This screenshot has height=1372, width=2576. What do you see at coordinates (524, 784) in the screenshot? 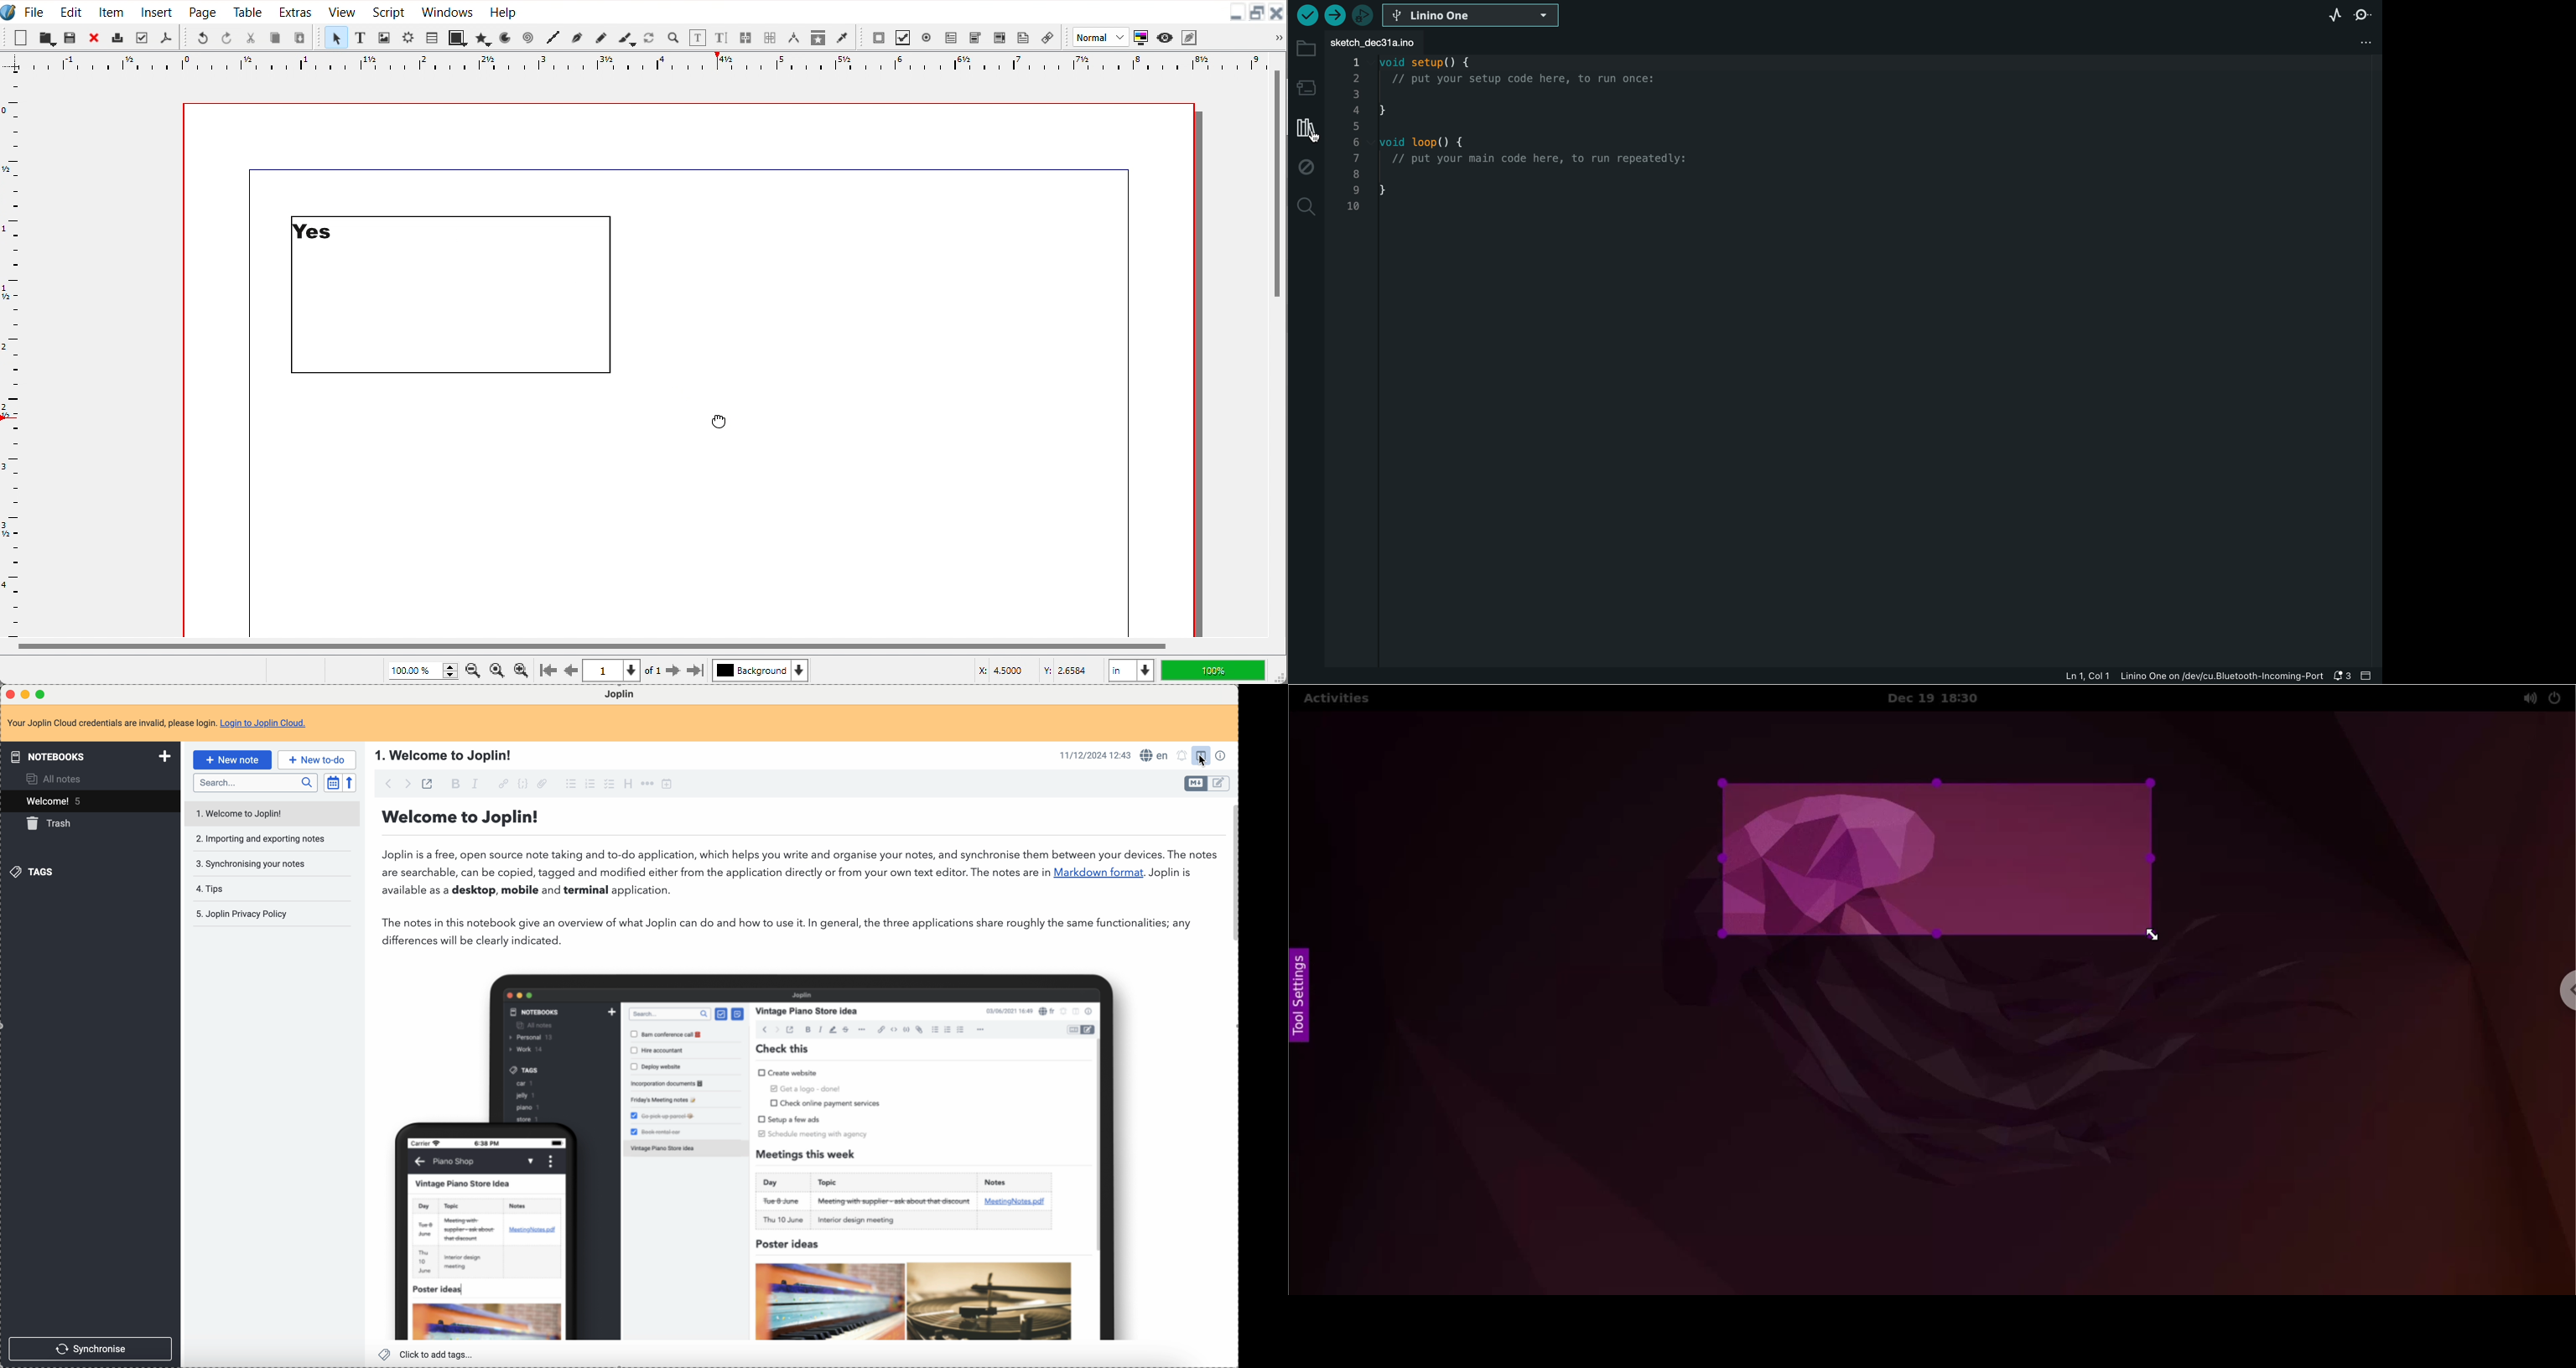
I see `code` at bounding box center [524, 784].